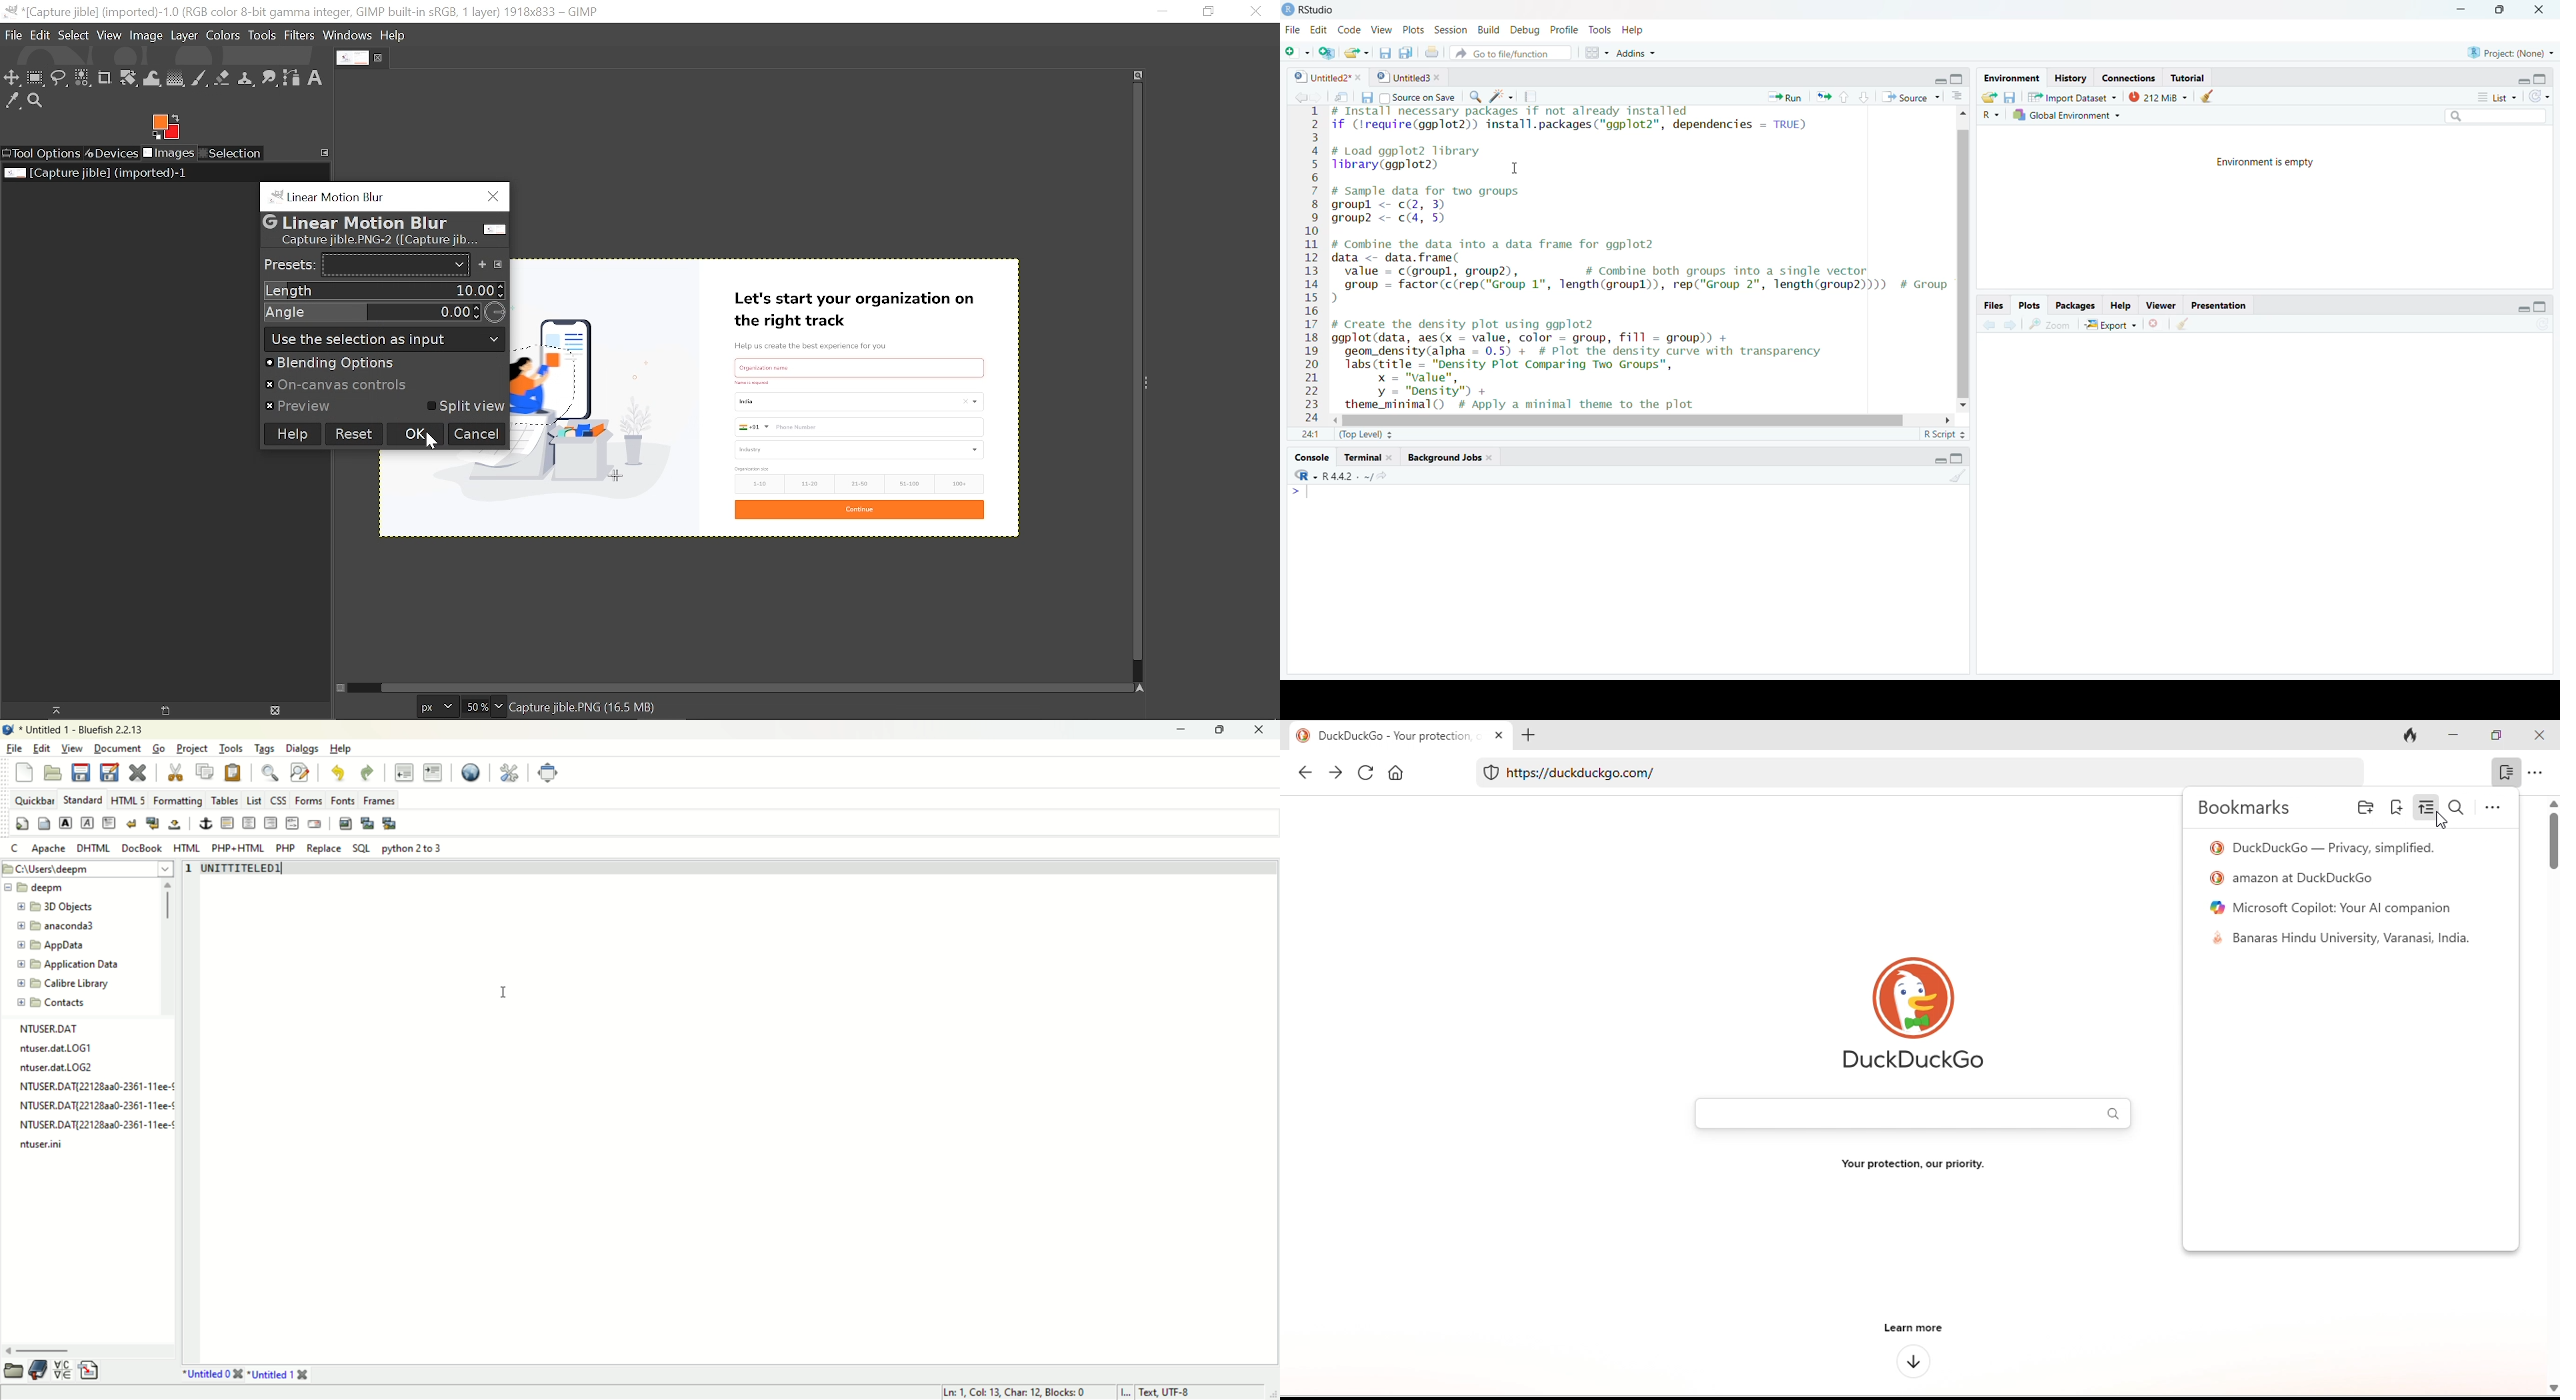  Describe the element at coordinates (1963, 481) in the screenshot. I see `CLEAR` at that location.